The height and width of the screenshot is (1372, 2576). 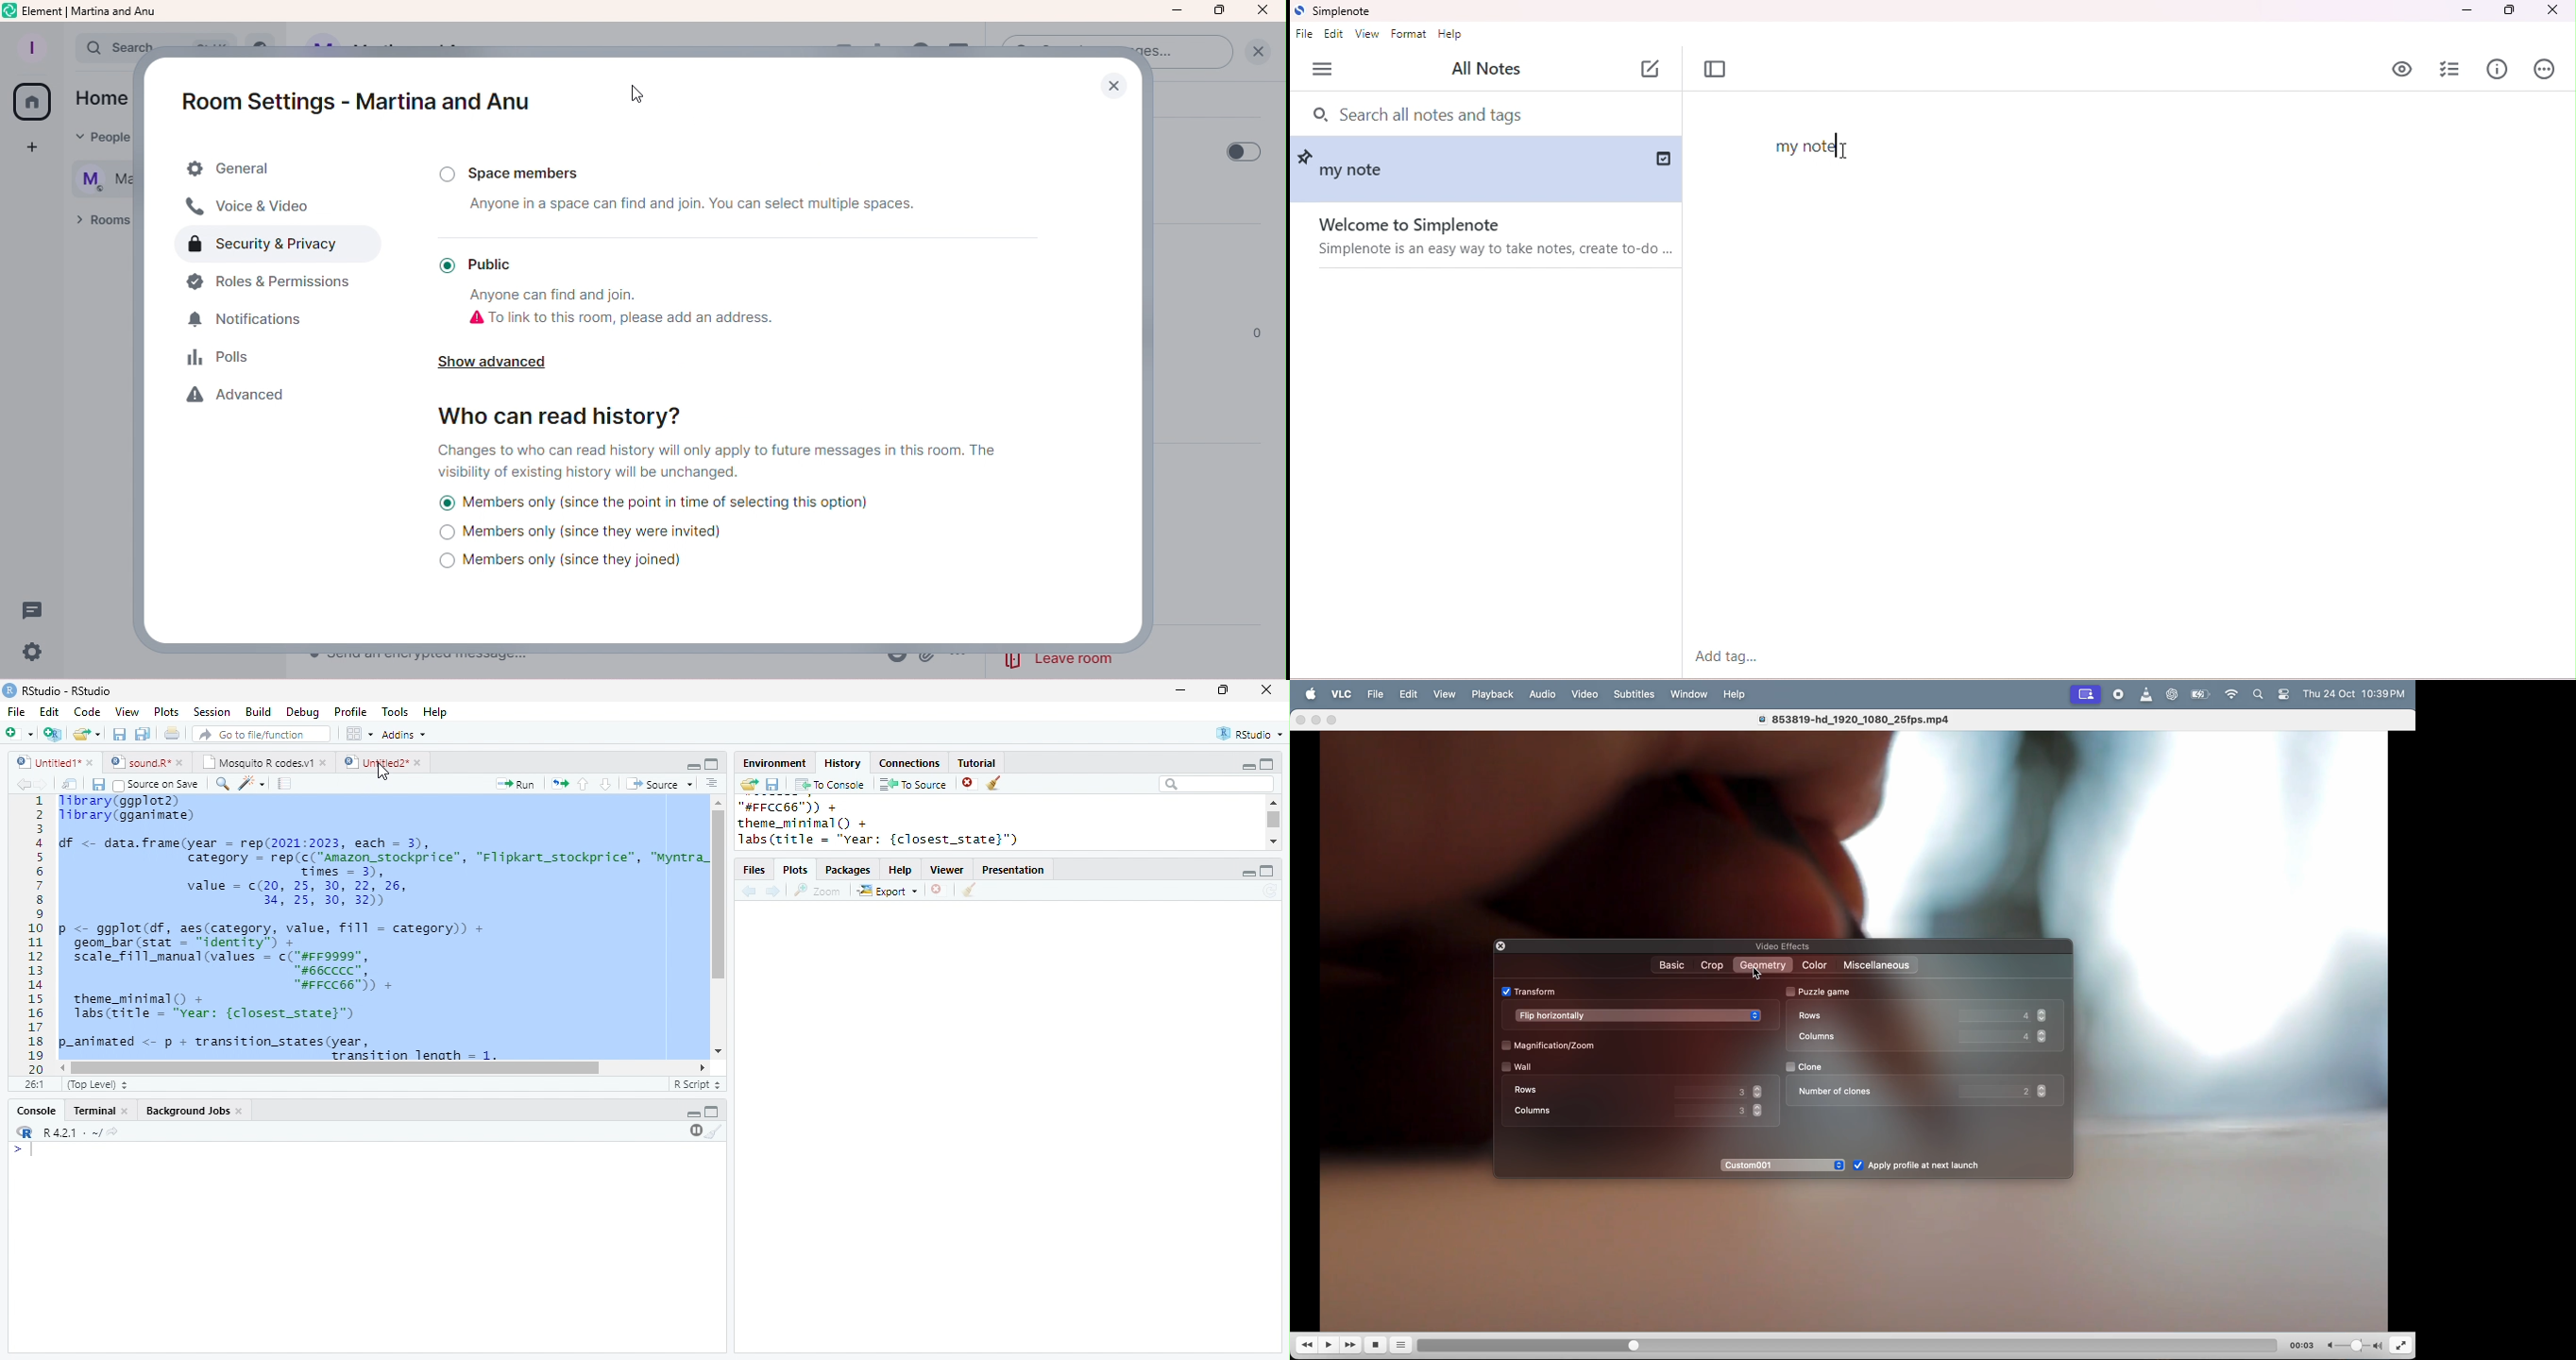 I want to click on scroll down, so click(x=1272, y=842).